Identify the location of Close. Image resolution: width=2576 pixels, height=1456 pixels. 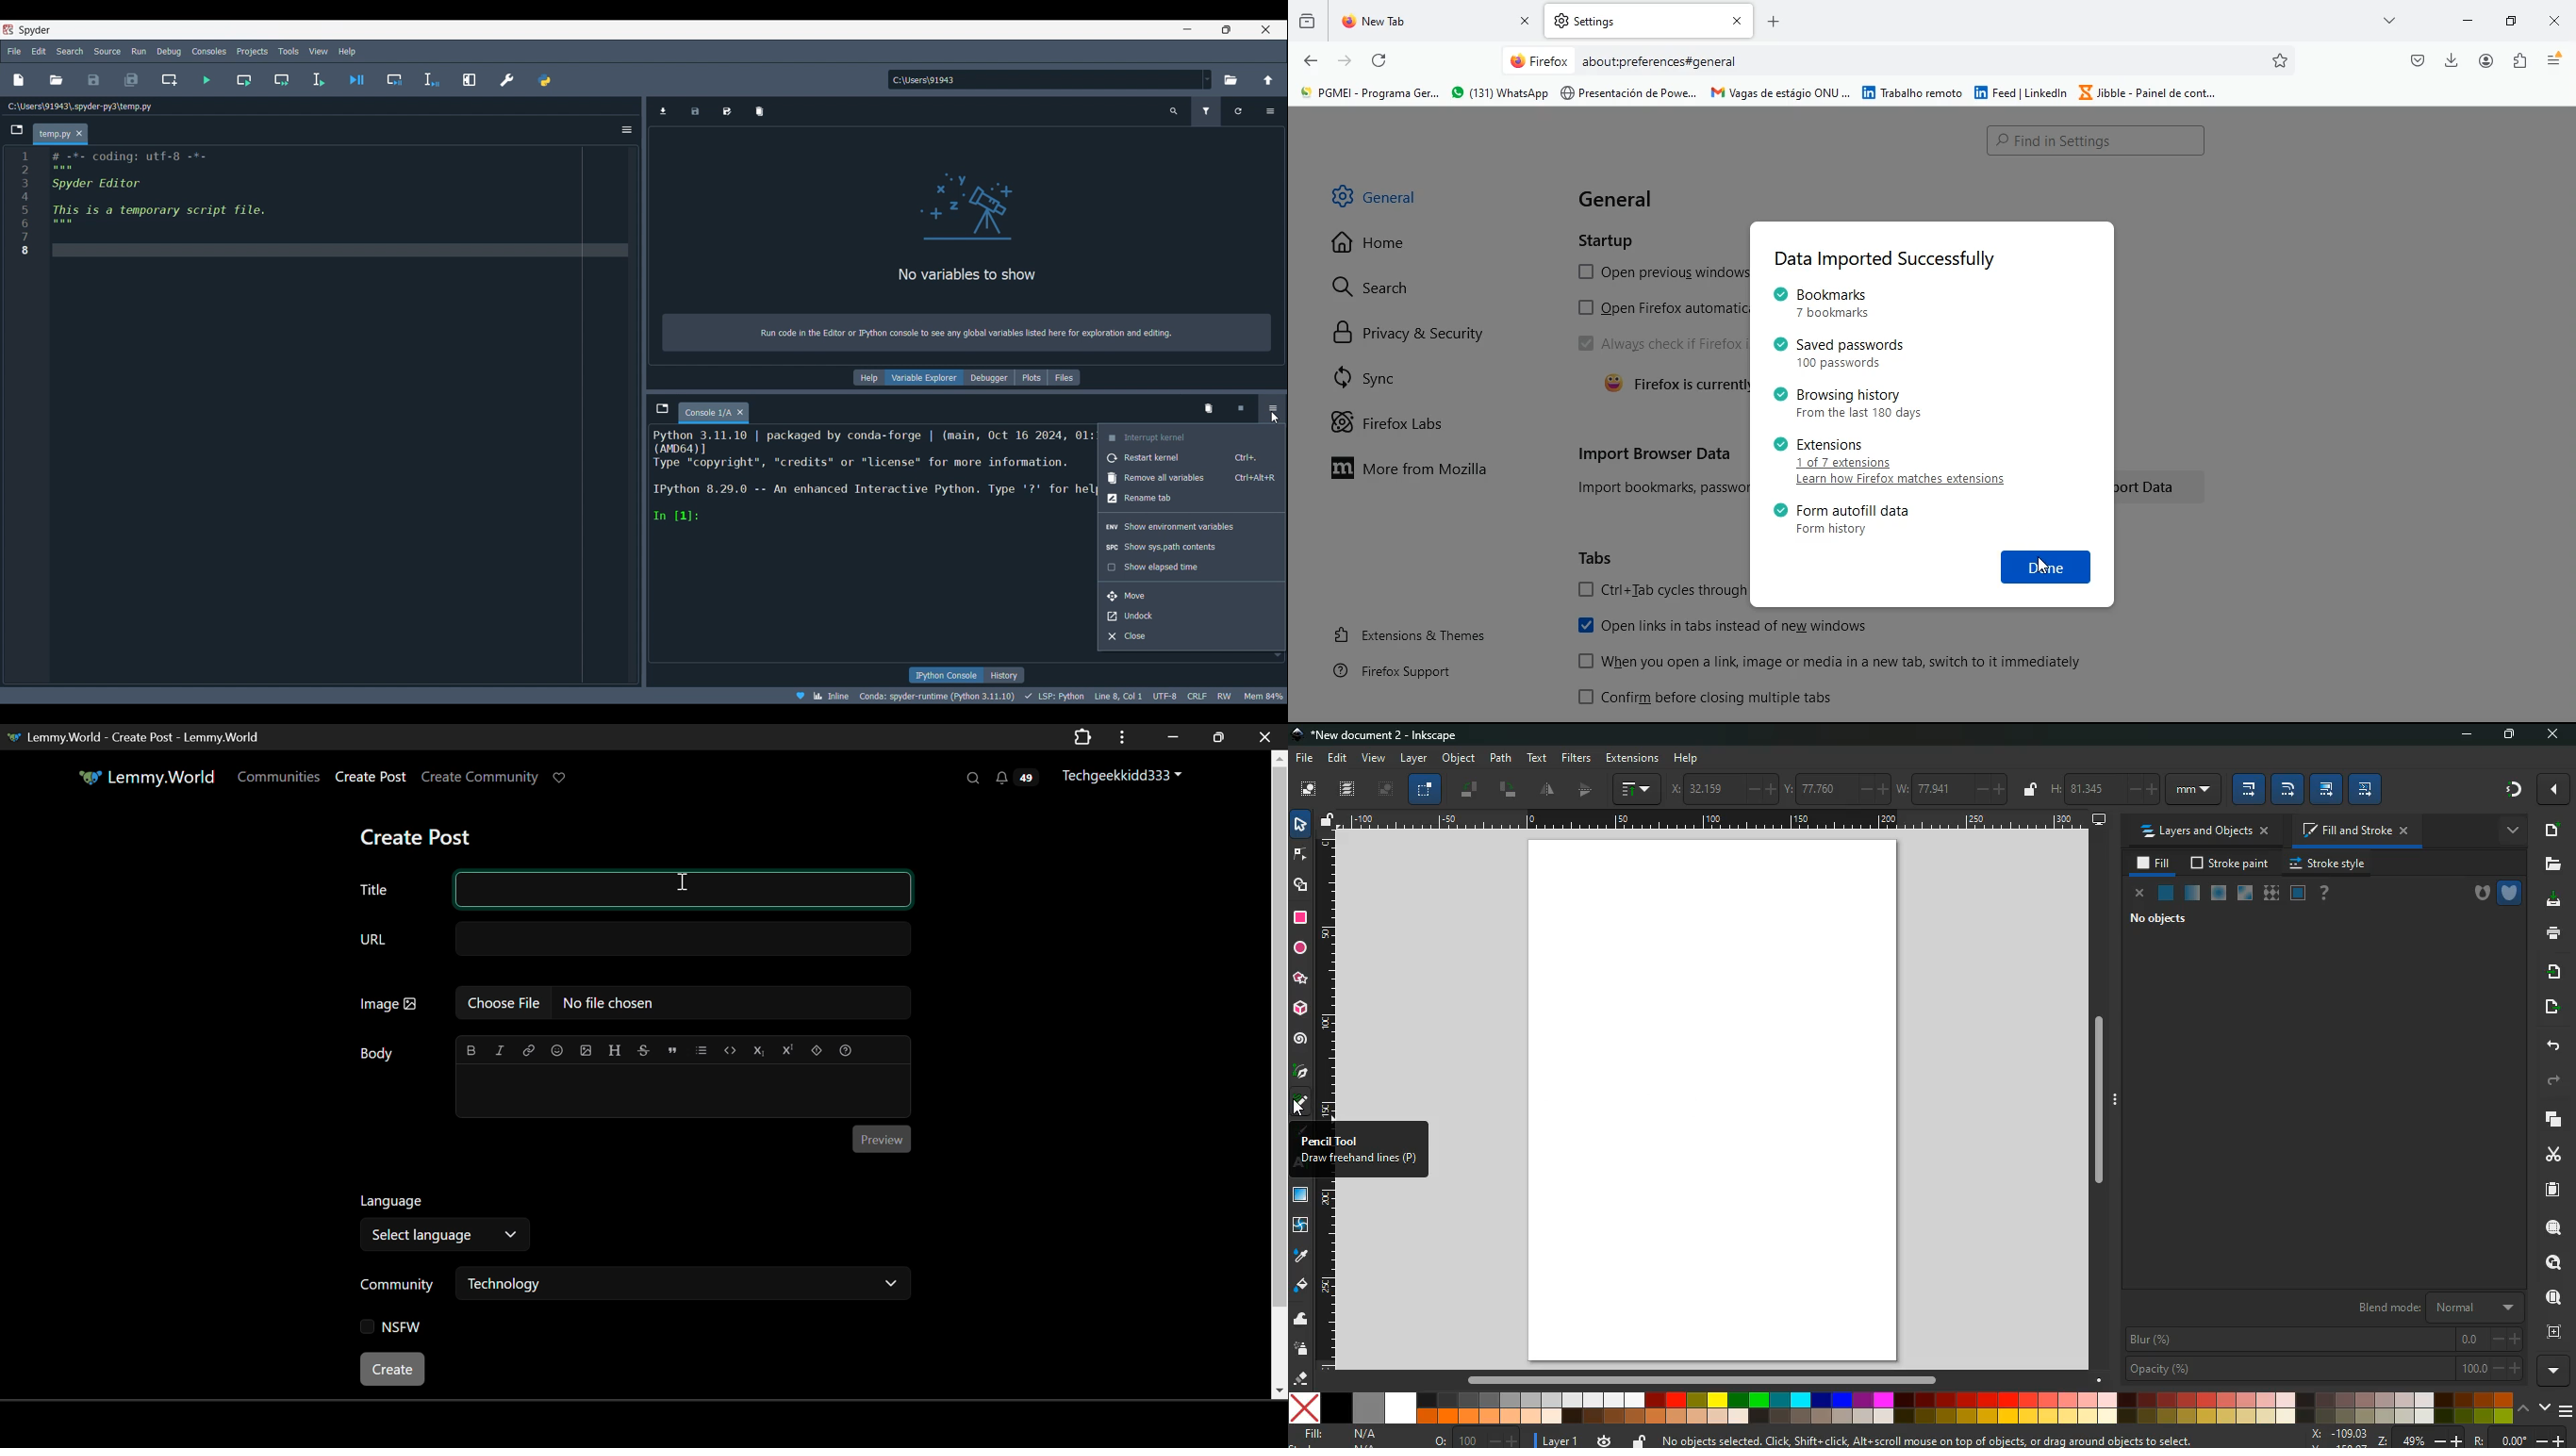
(1191, 637).